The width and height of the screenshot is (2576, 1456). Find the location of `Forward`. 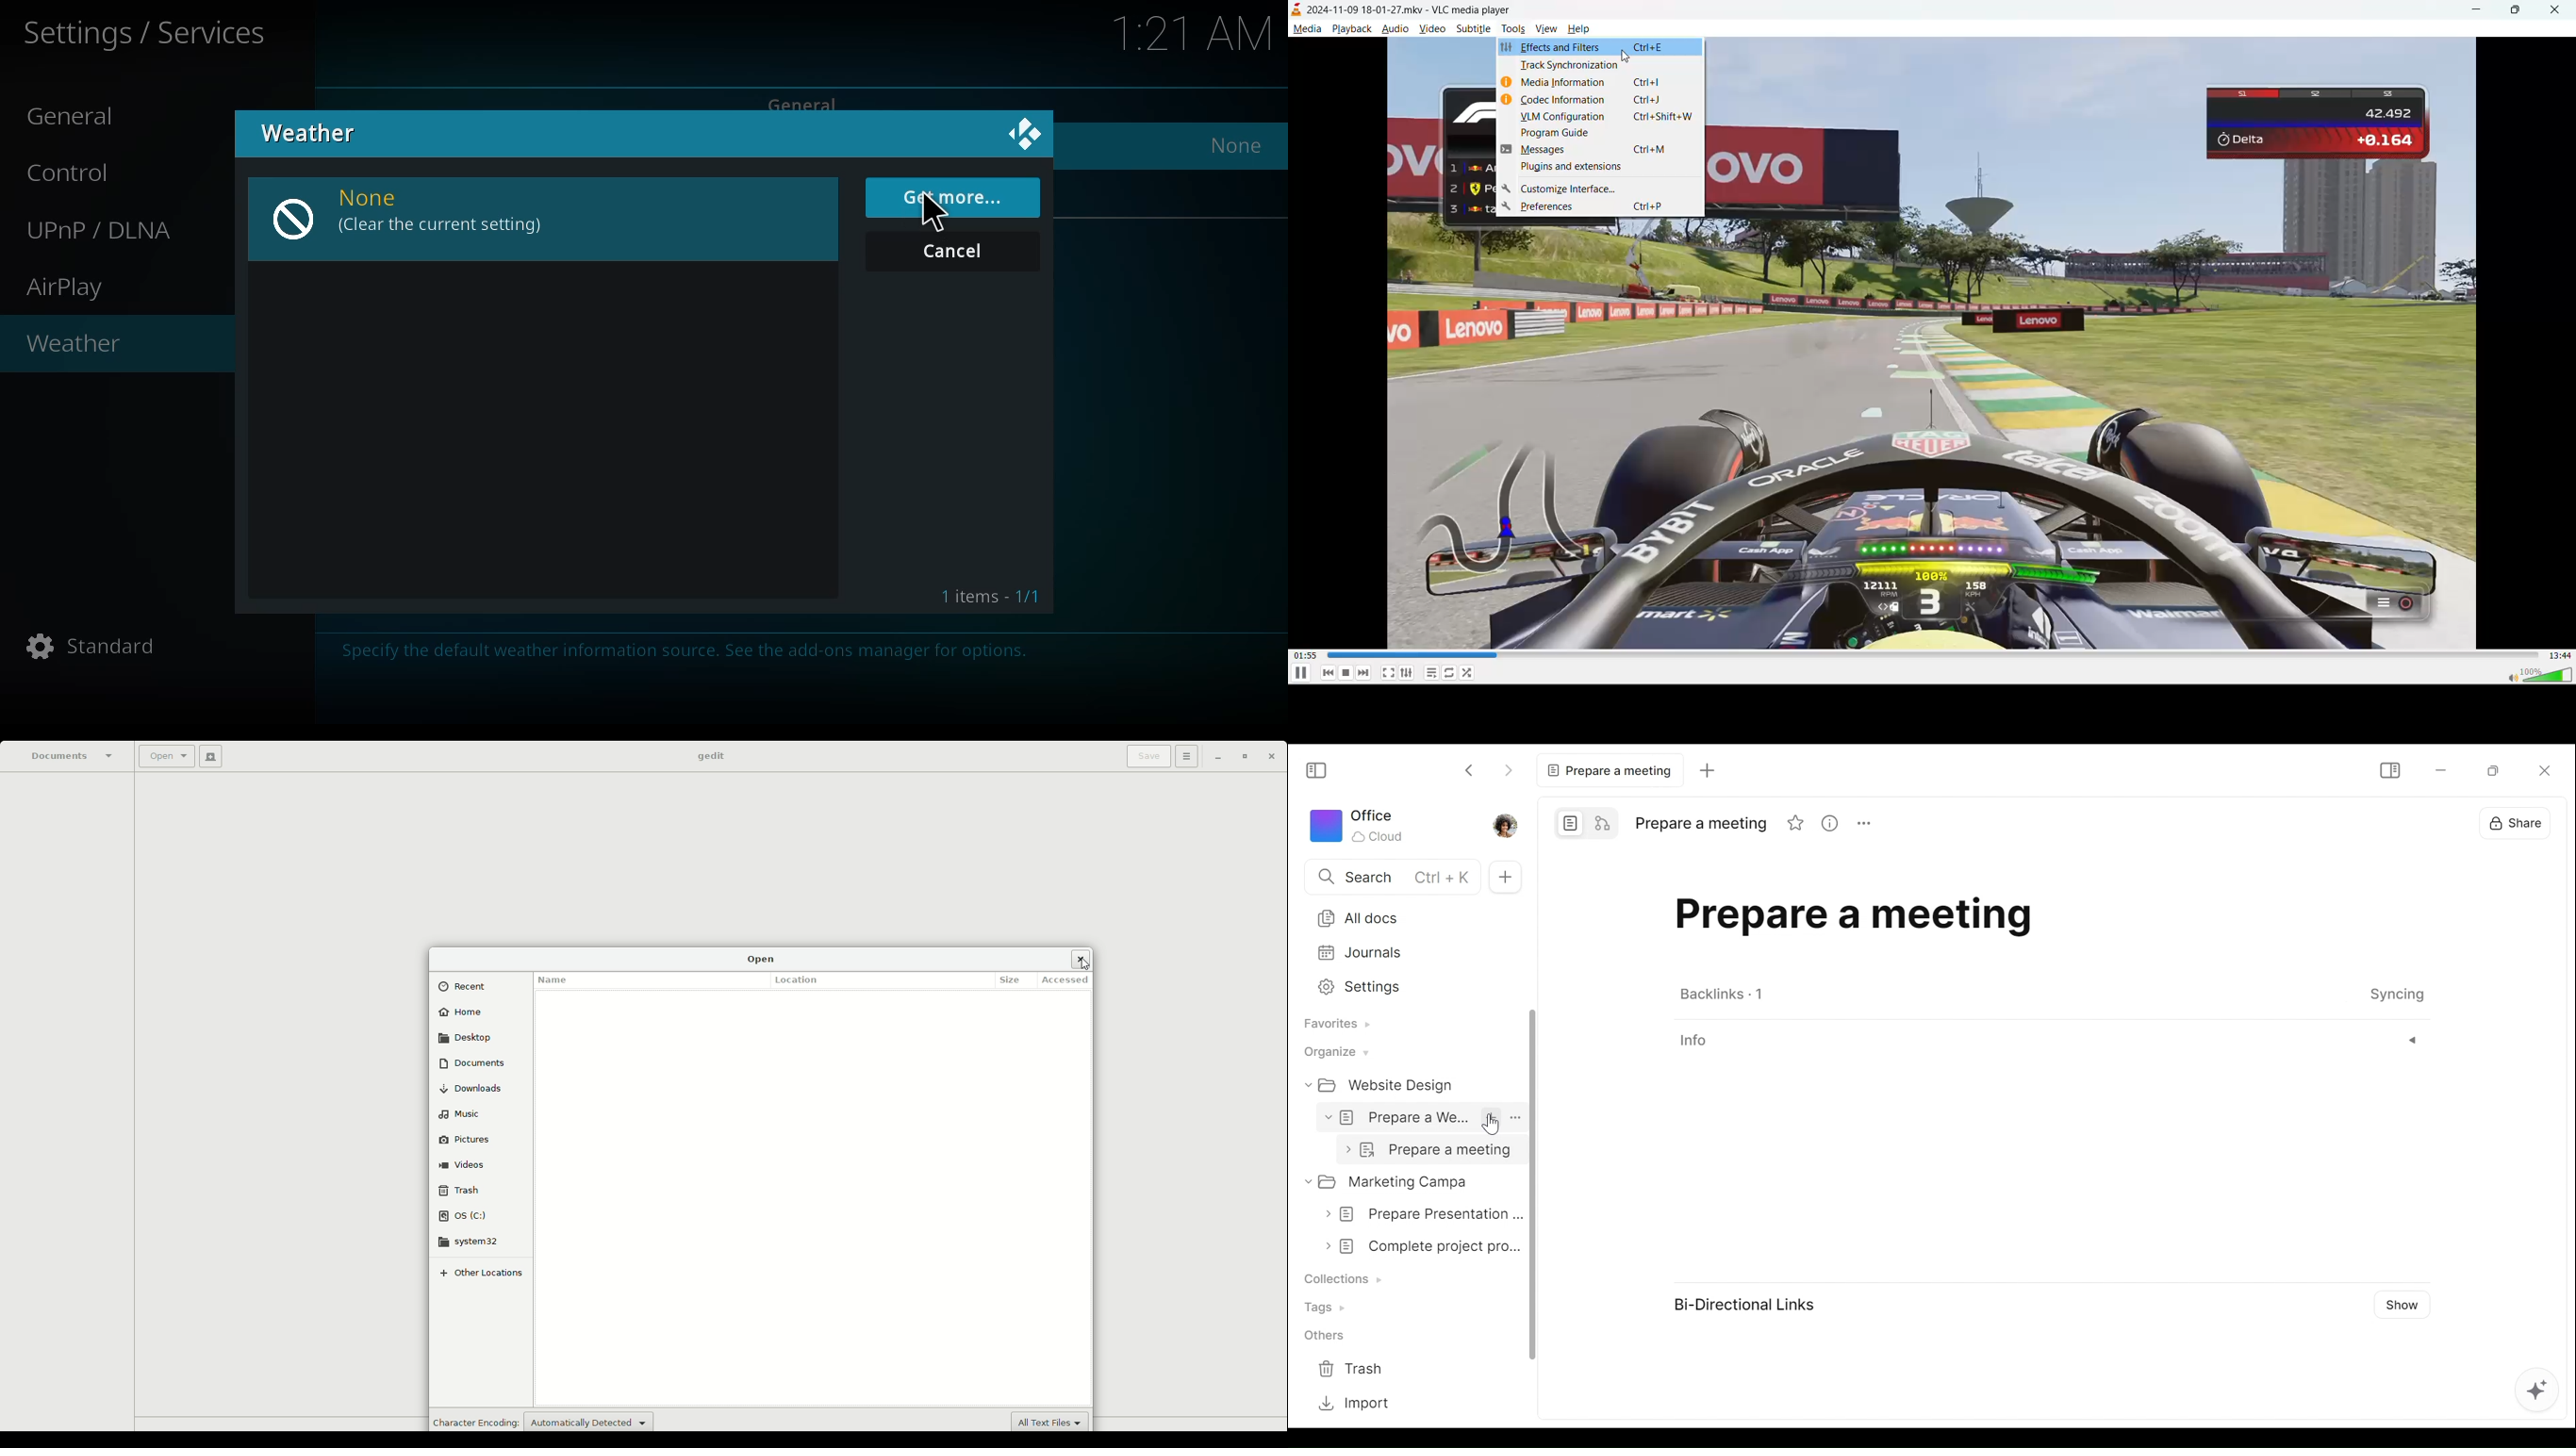

Forward is located at coordinates (1507, 770).